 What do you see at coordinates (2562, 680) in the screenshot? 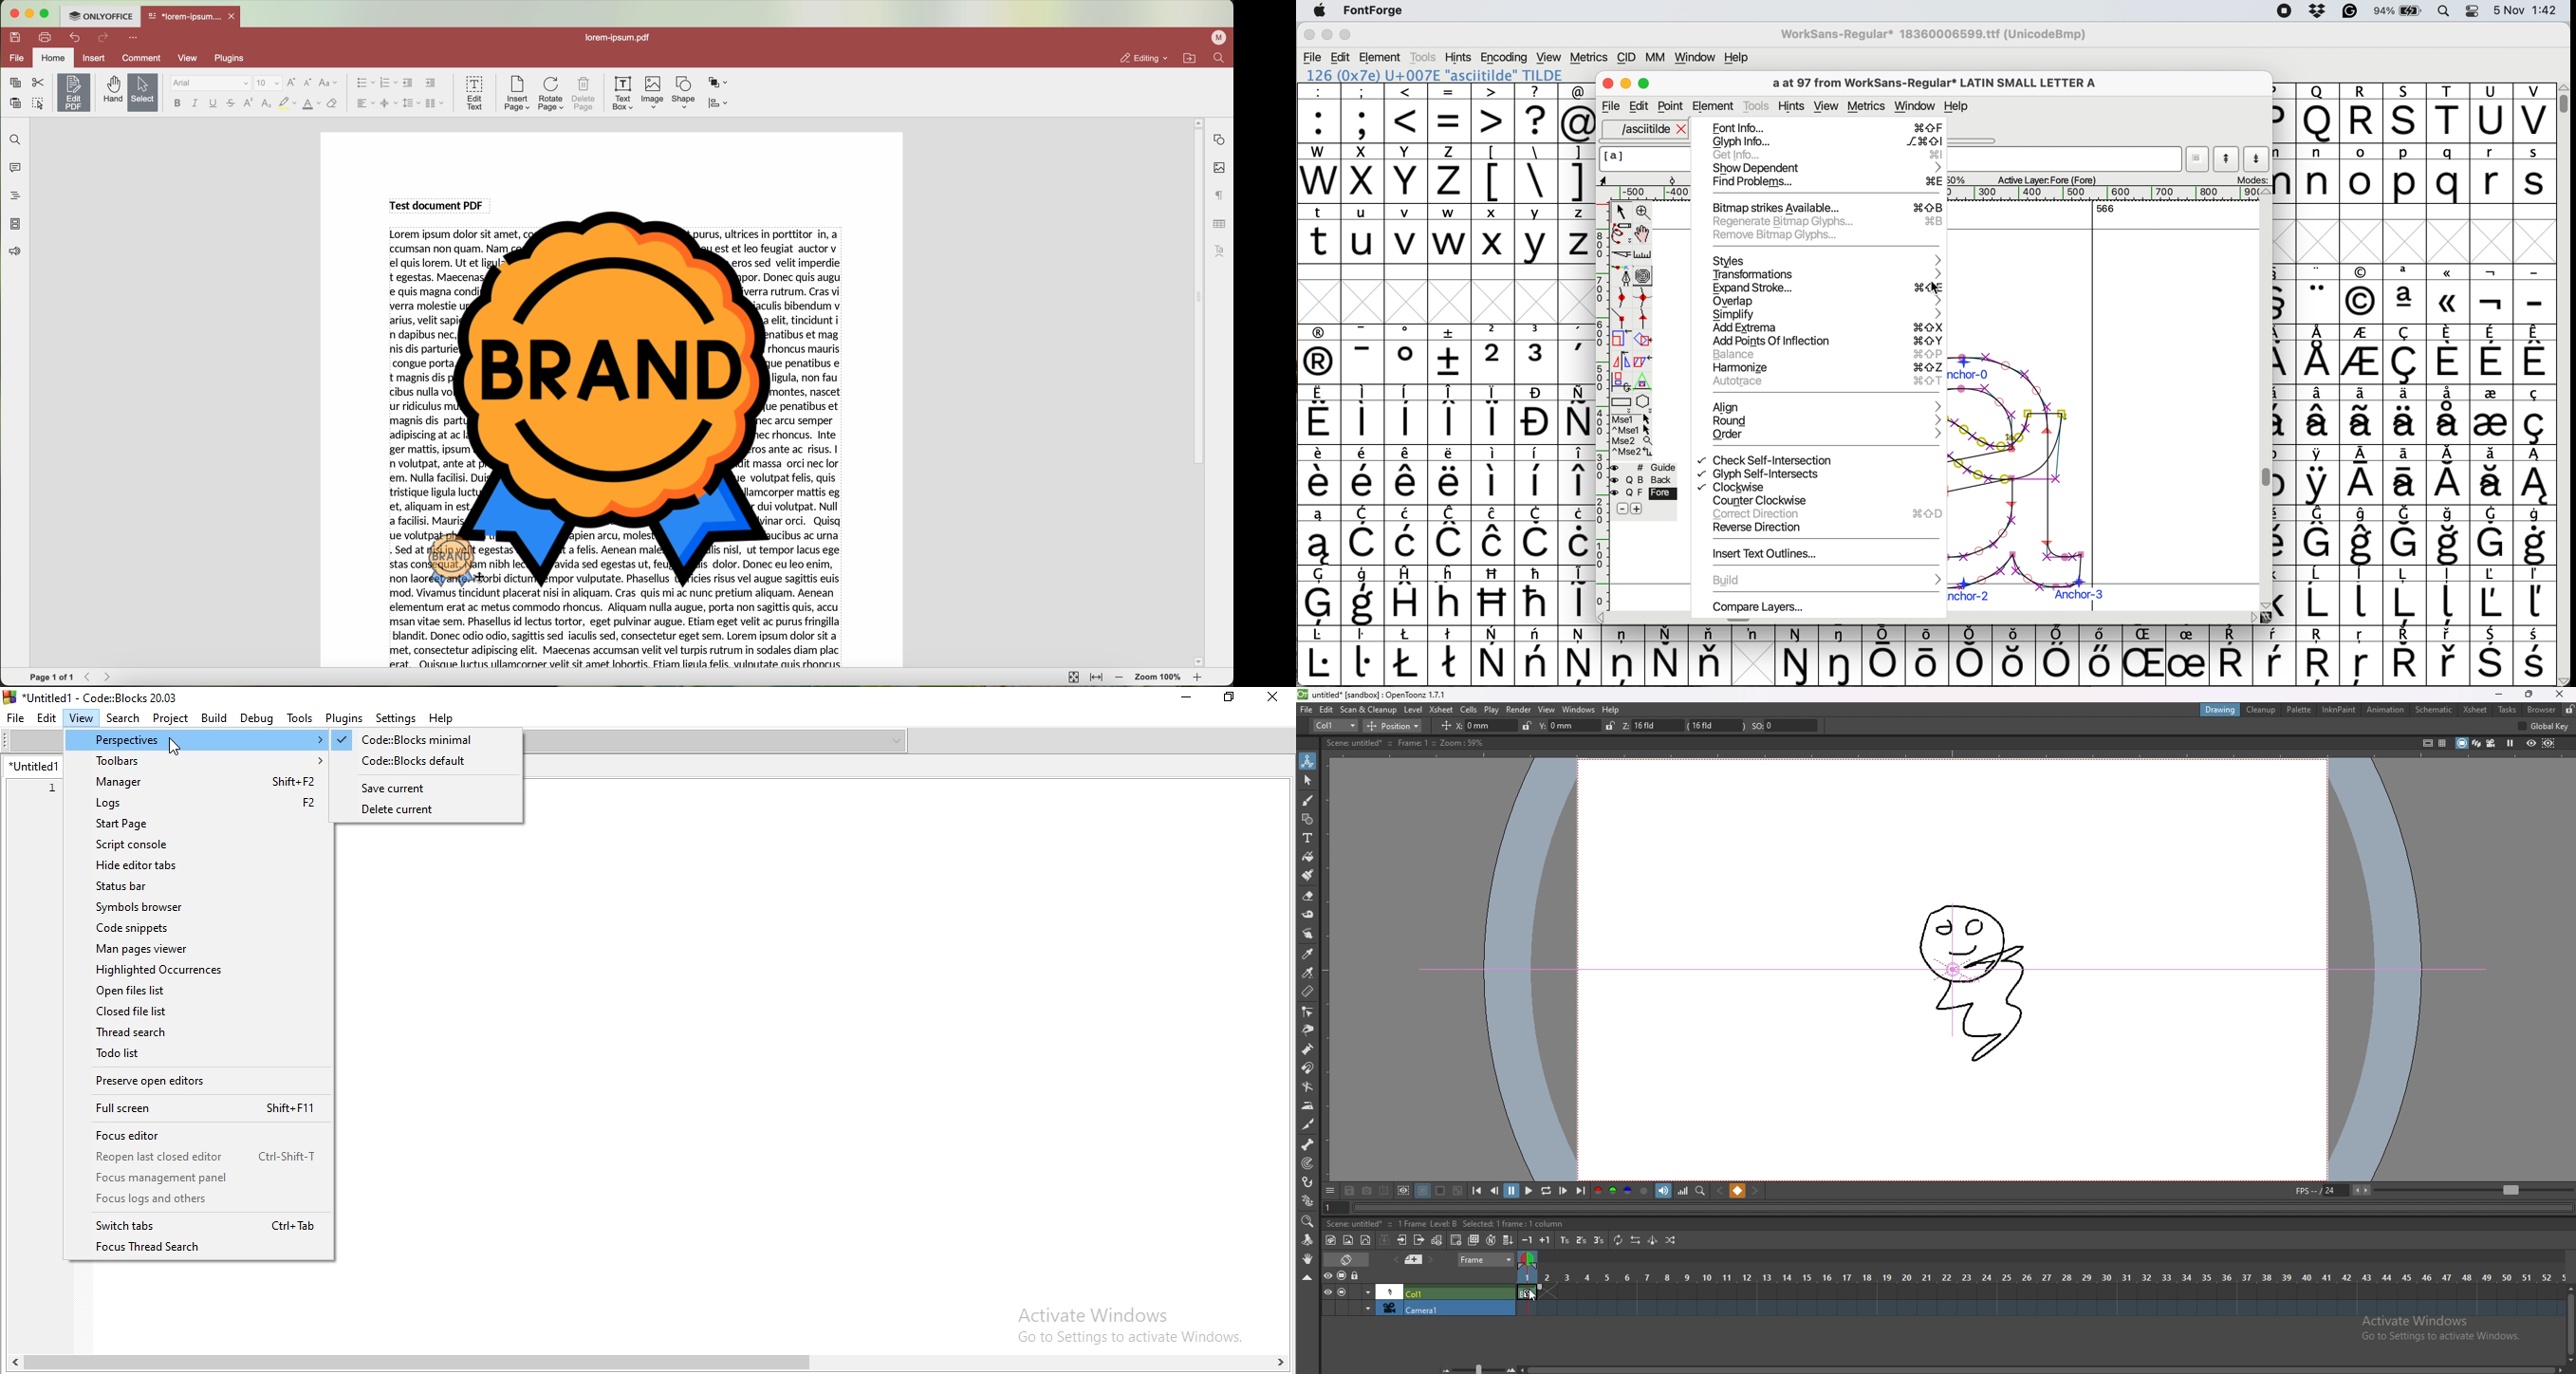
I see `scroll button` at bounding box center [2562, 680].